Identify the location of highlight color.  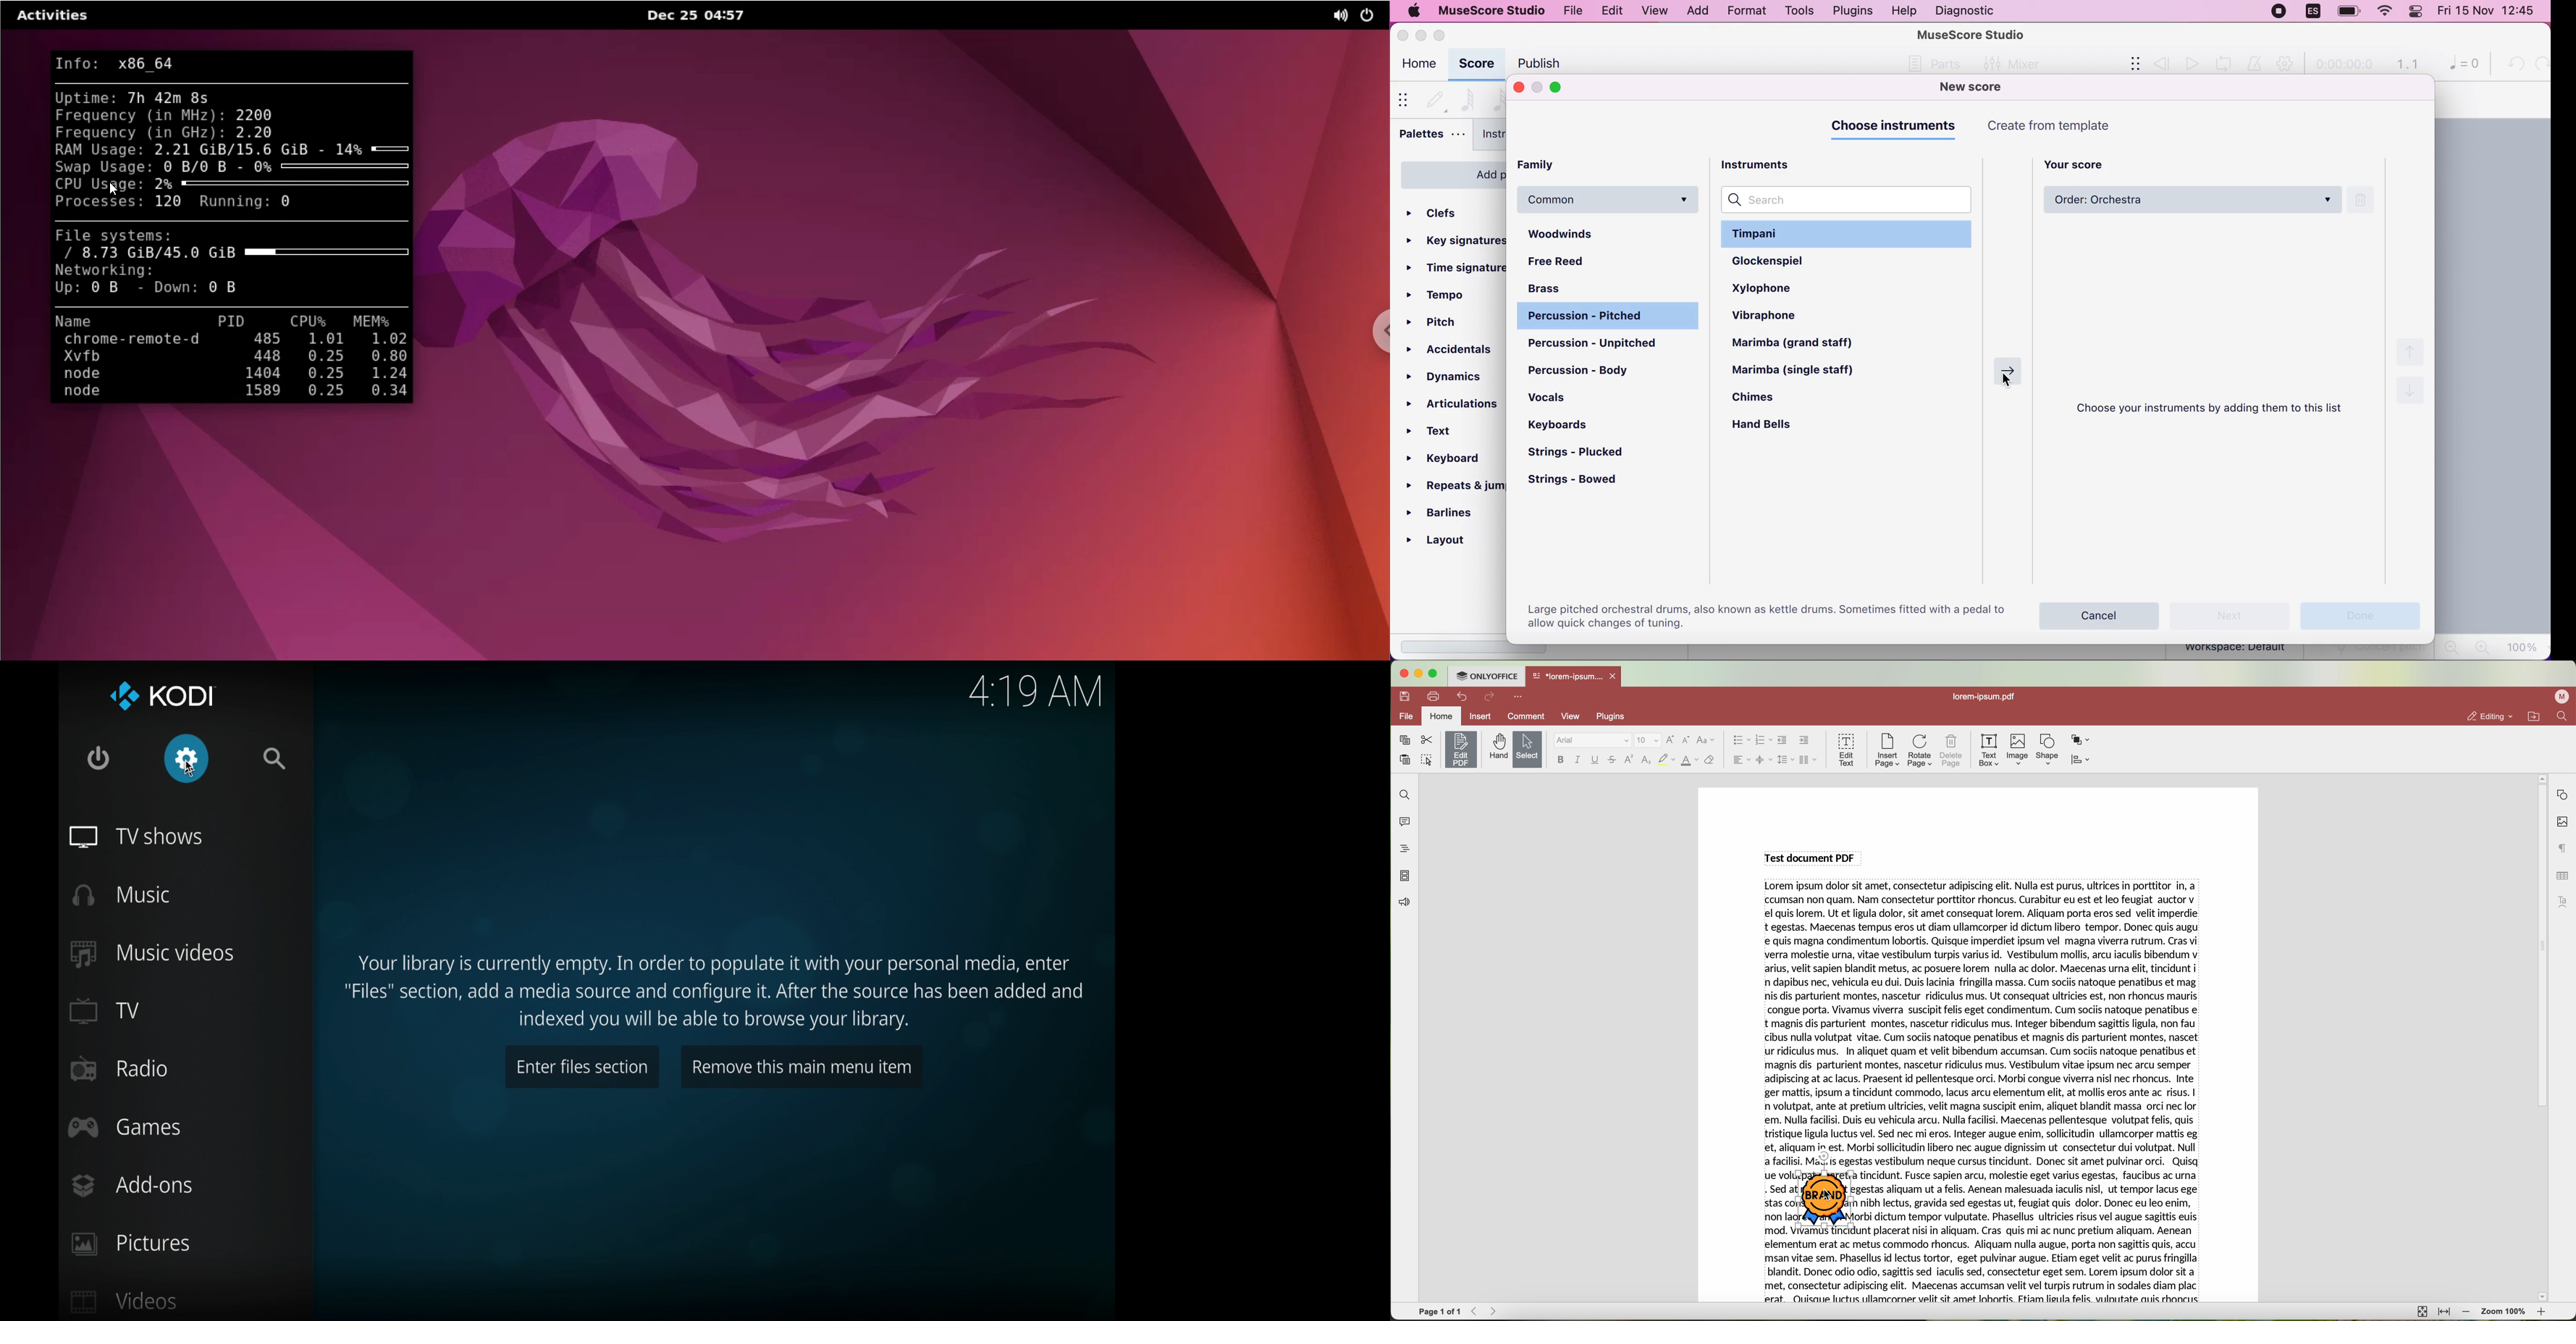
(1666, 760).